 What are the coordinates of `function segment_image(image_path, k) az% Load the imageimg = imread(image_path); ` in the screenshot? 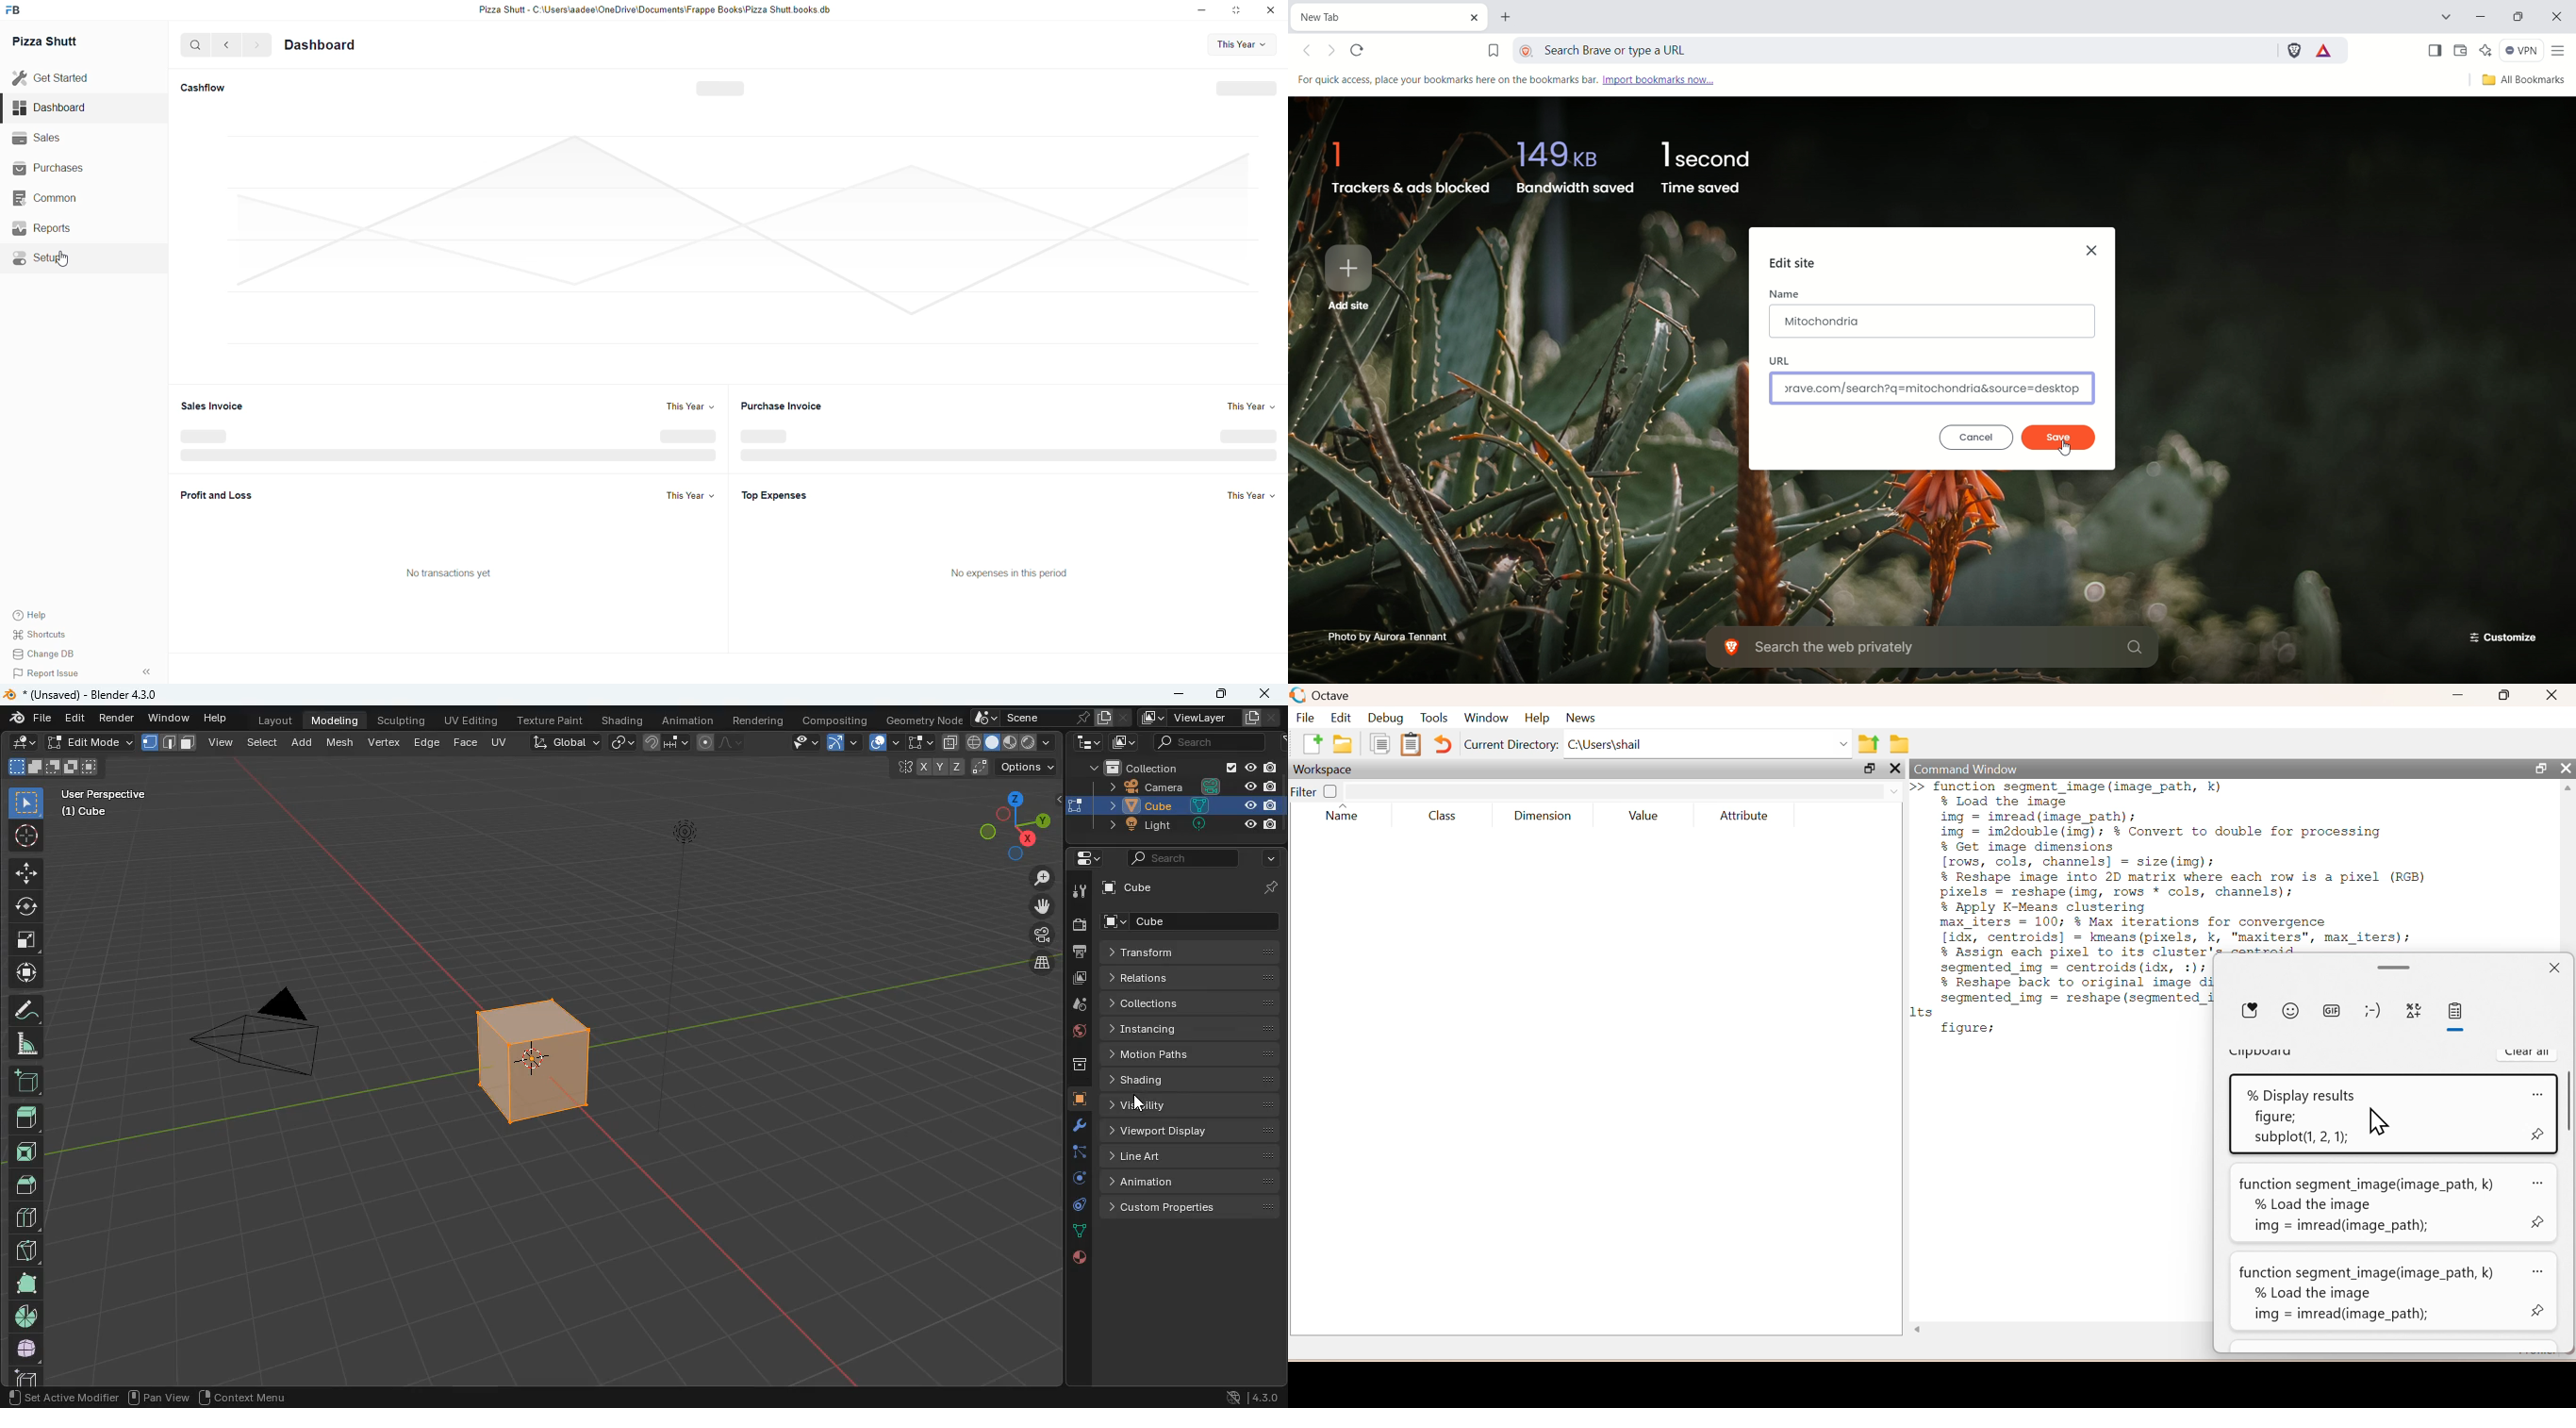 It's located at (2398, 1294).